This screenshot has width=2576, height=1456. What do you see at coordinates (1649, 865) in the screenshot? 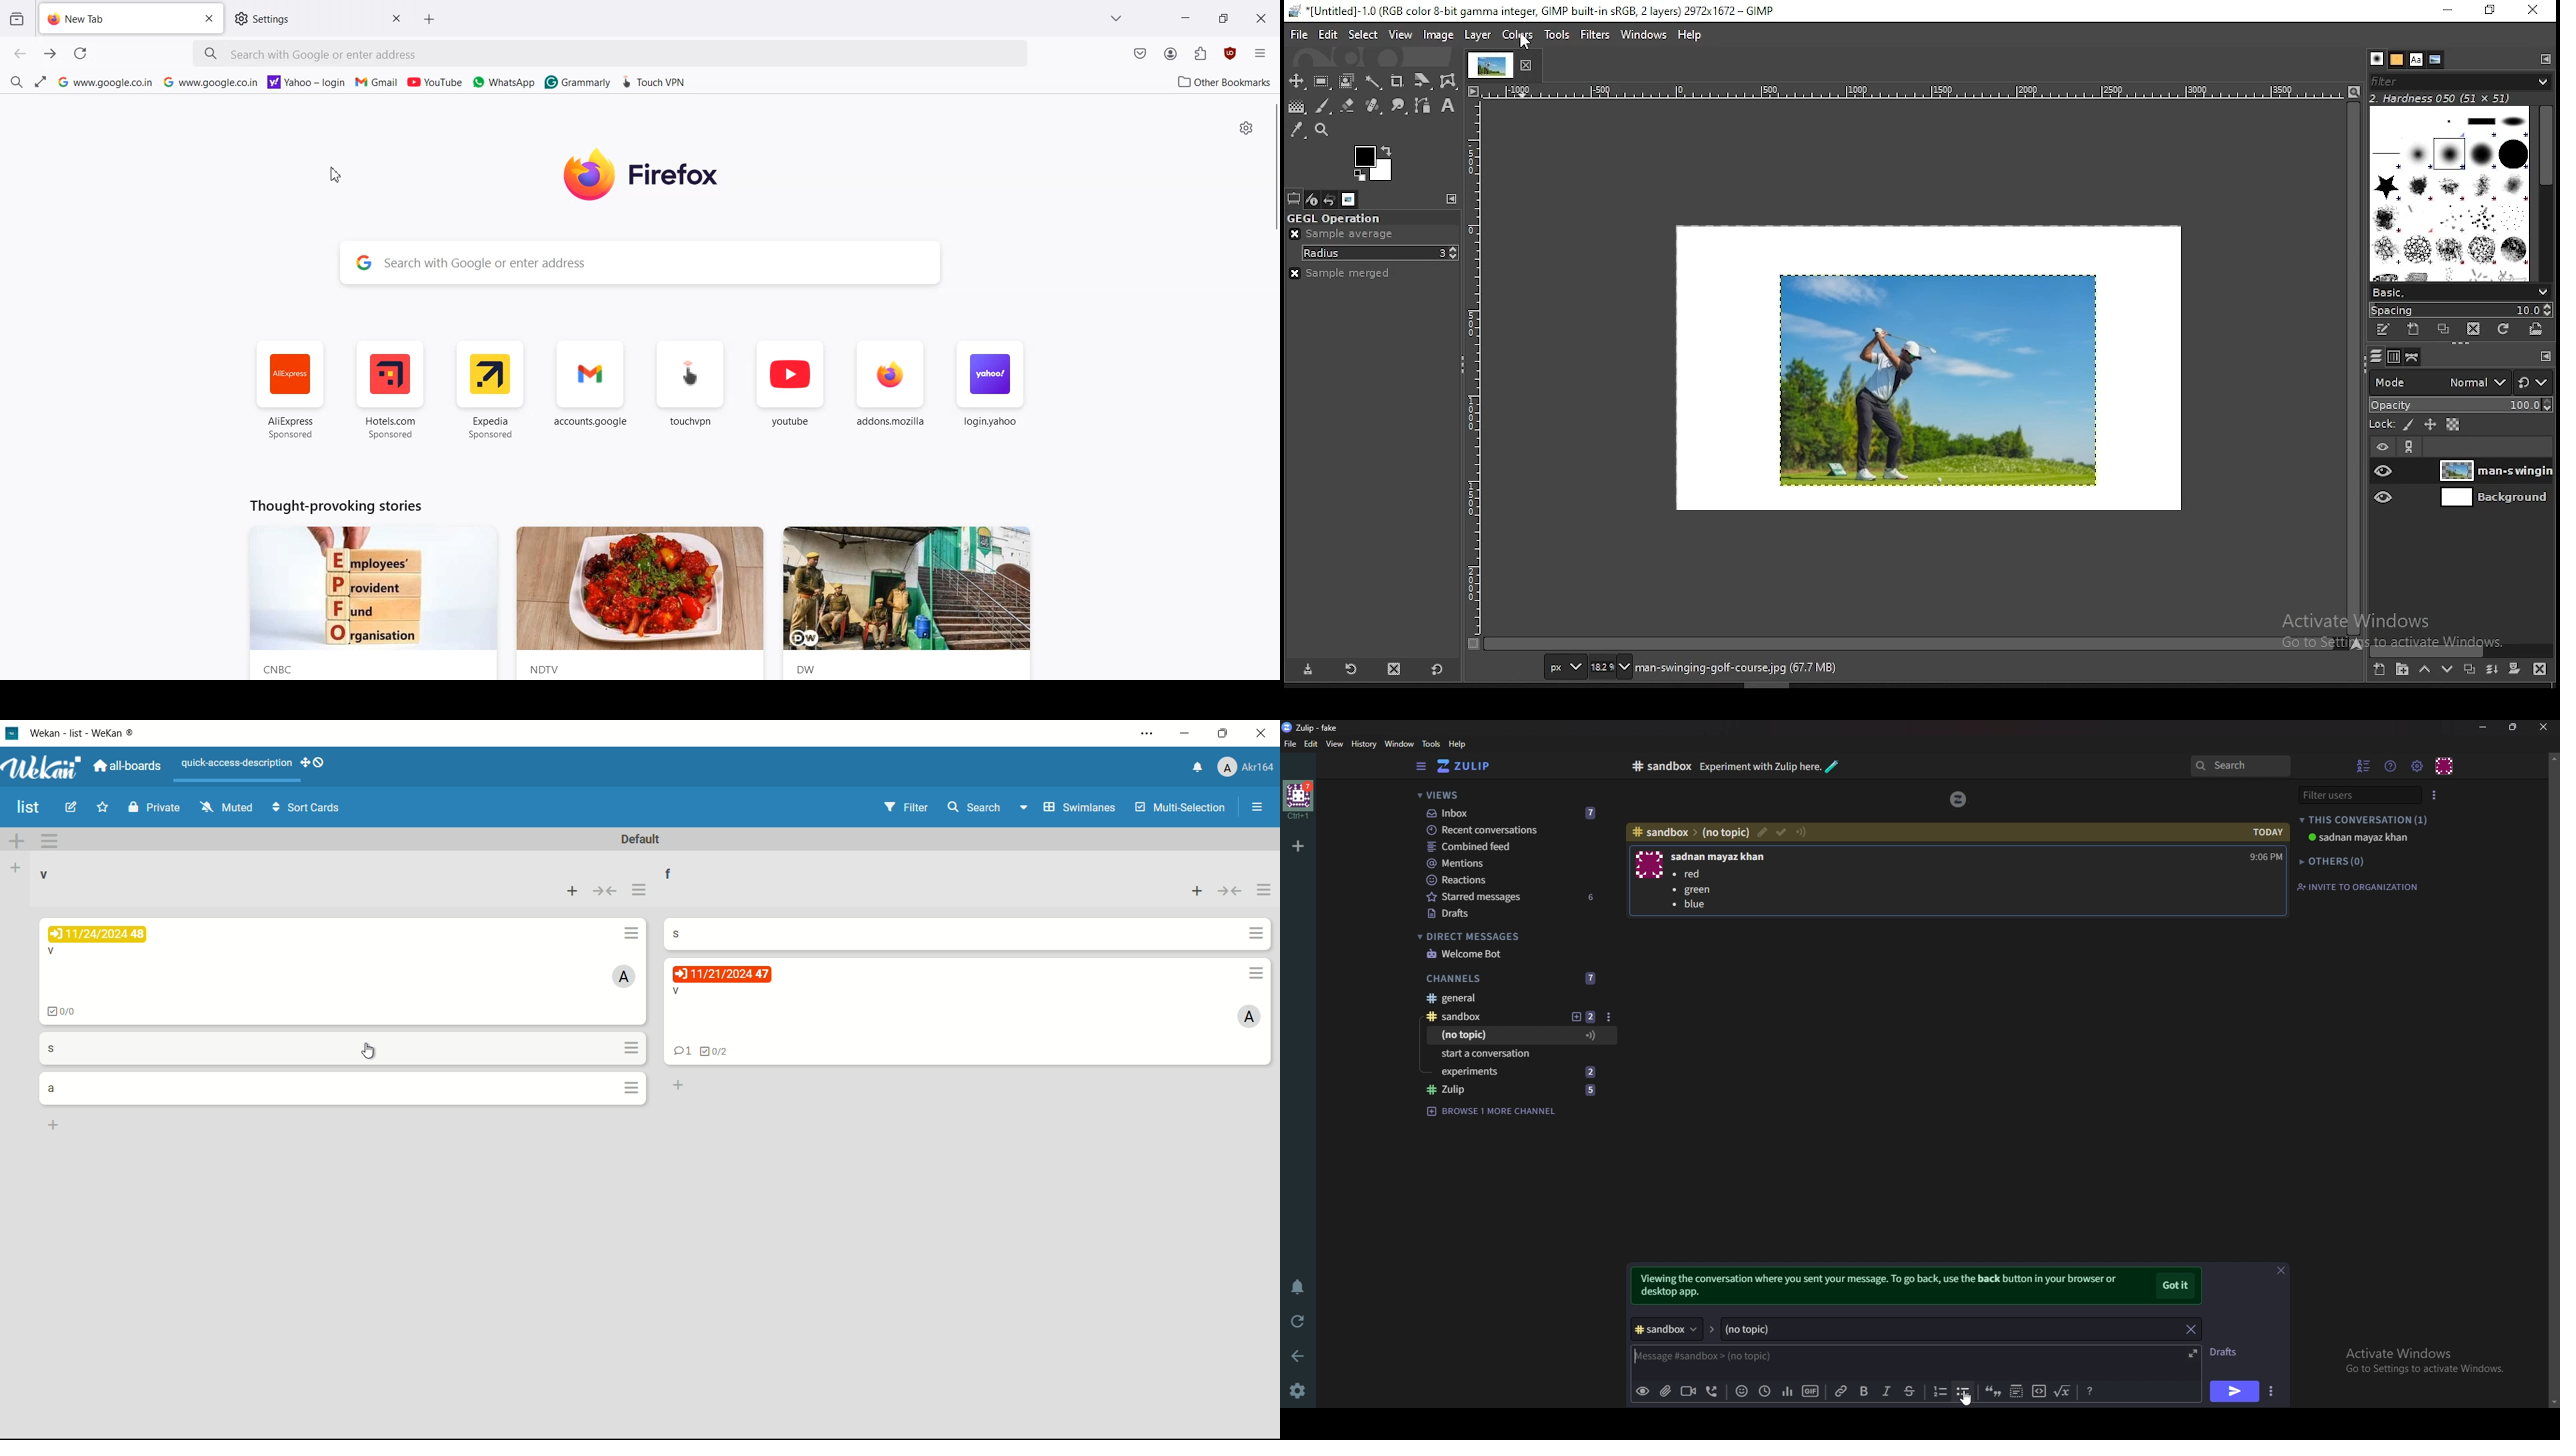
I see `User photo` at bounding box center [1649, 865].